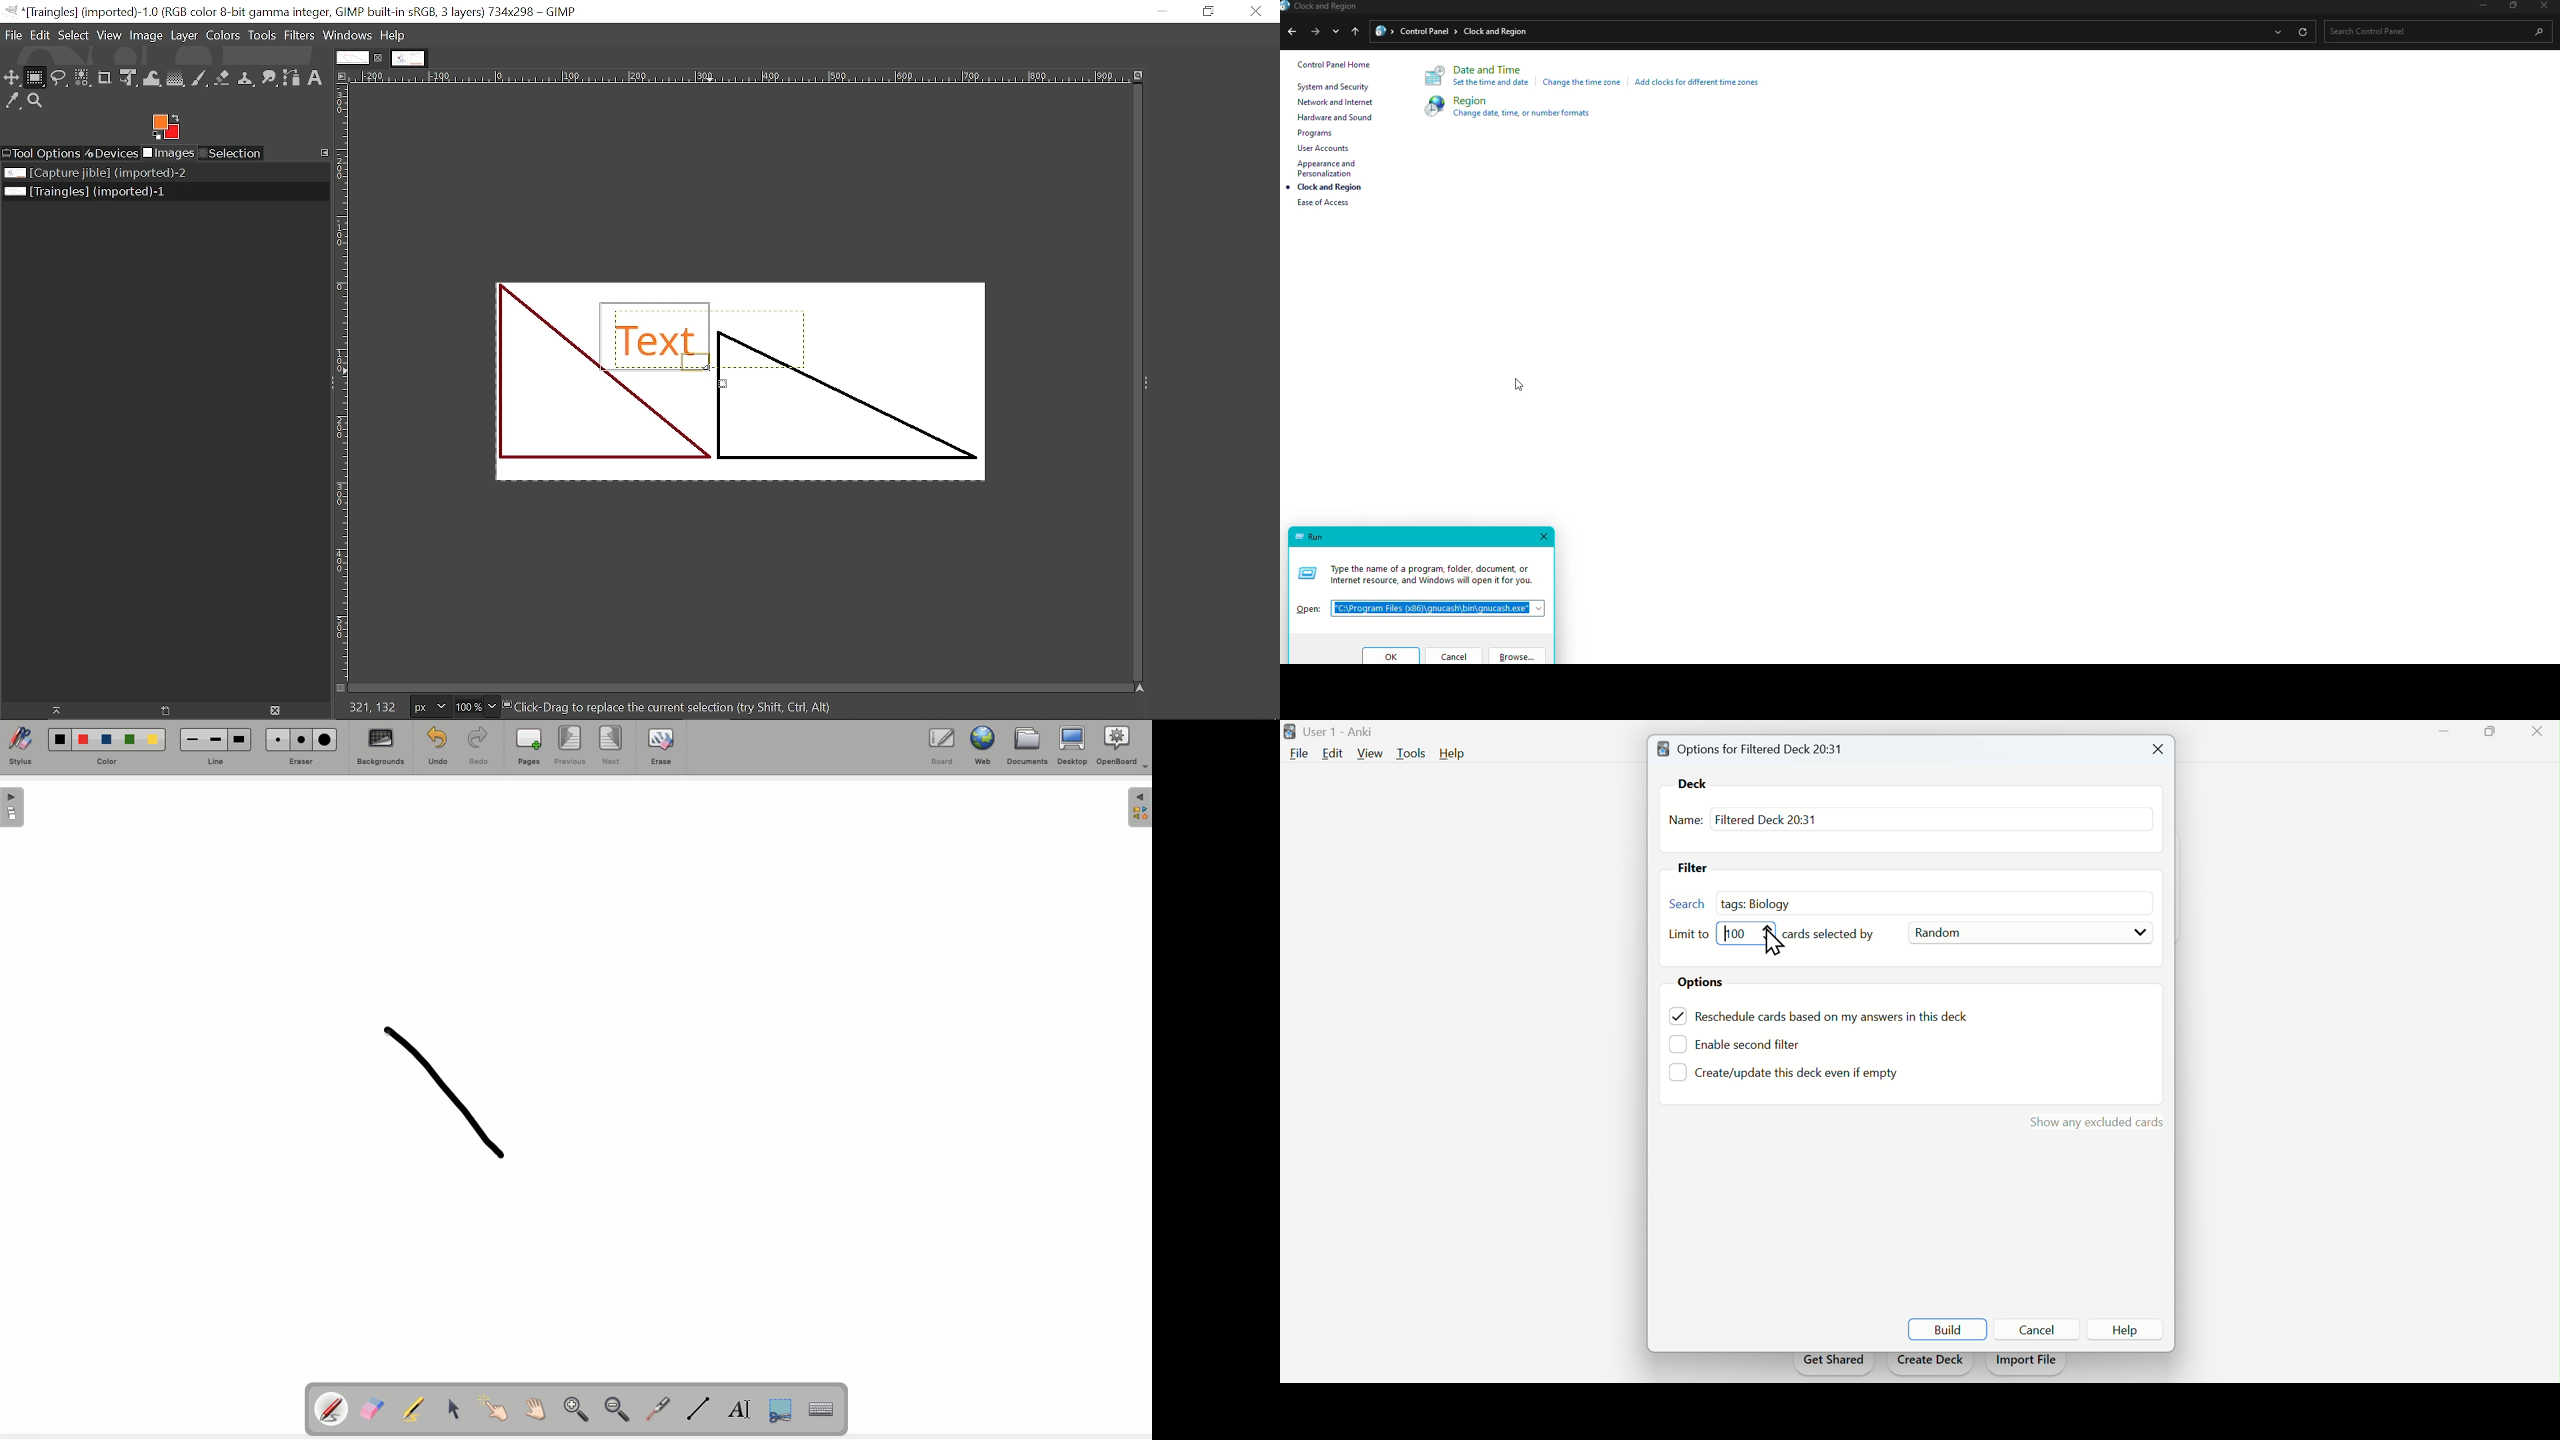  What do you see at coordinates (223, 80) in the screenshot?
I see `eraser tool` at bounding box center [223, 80].